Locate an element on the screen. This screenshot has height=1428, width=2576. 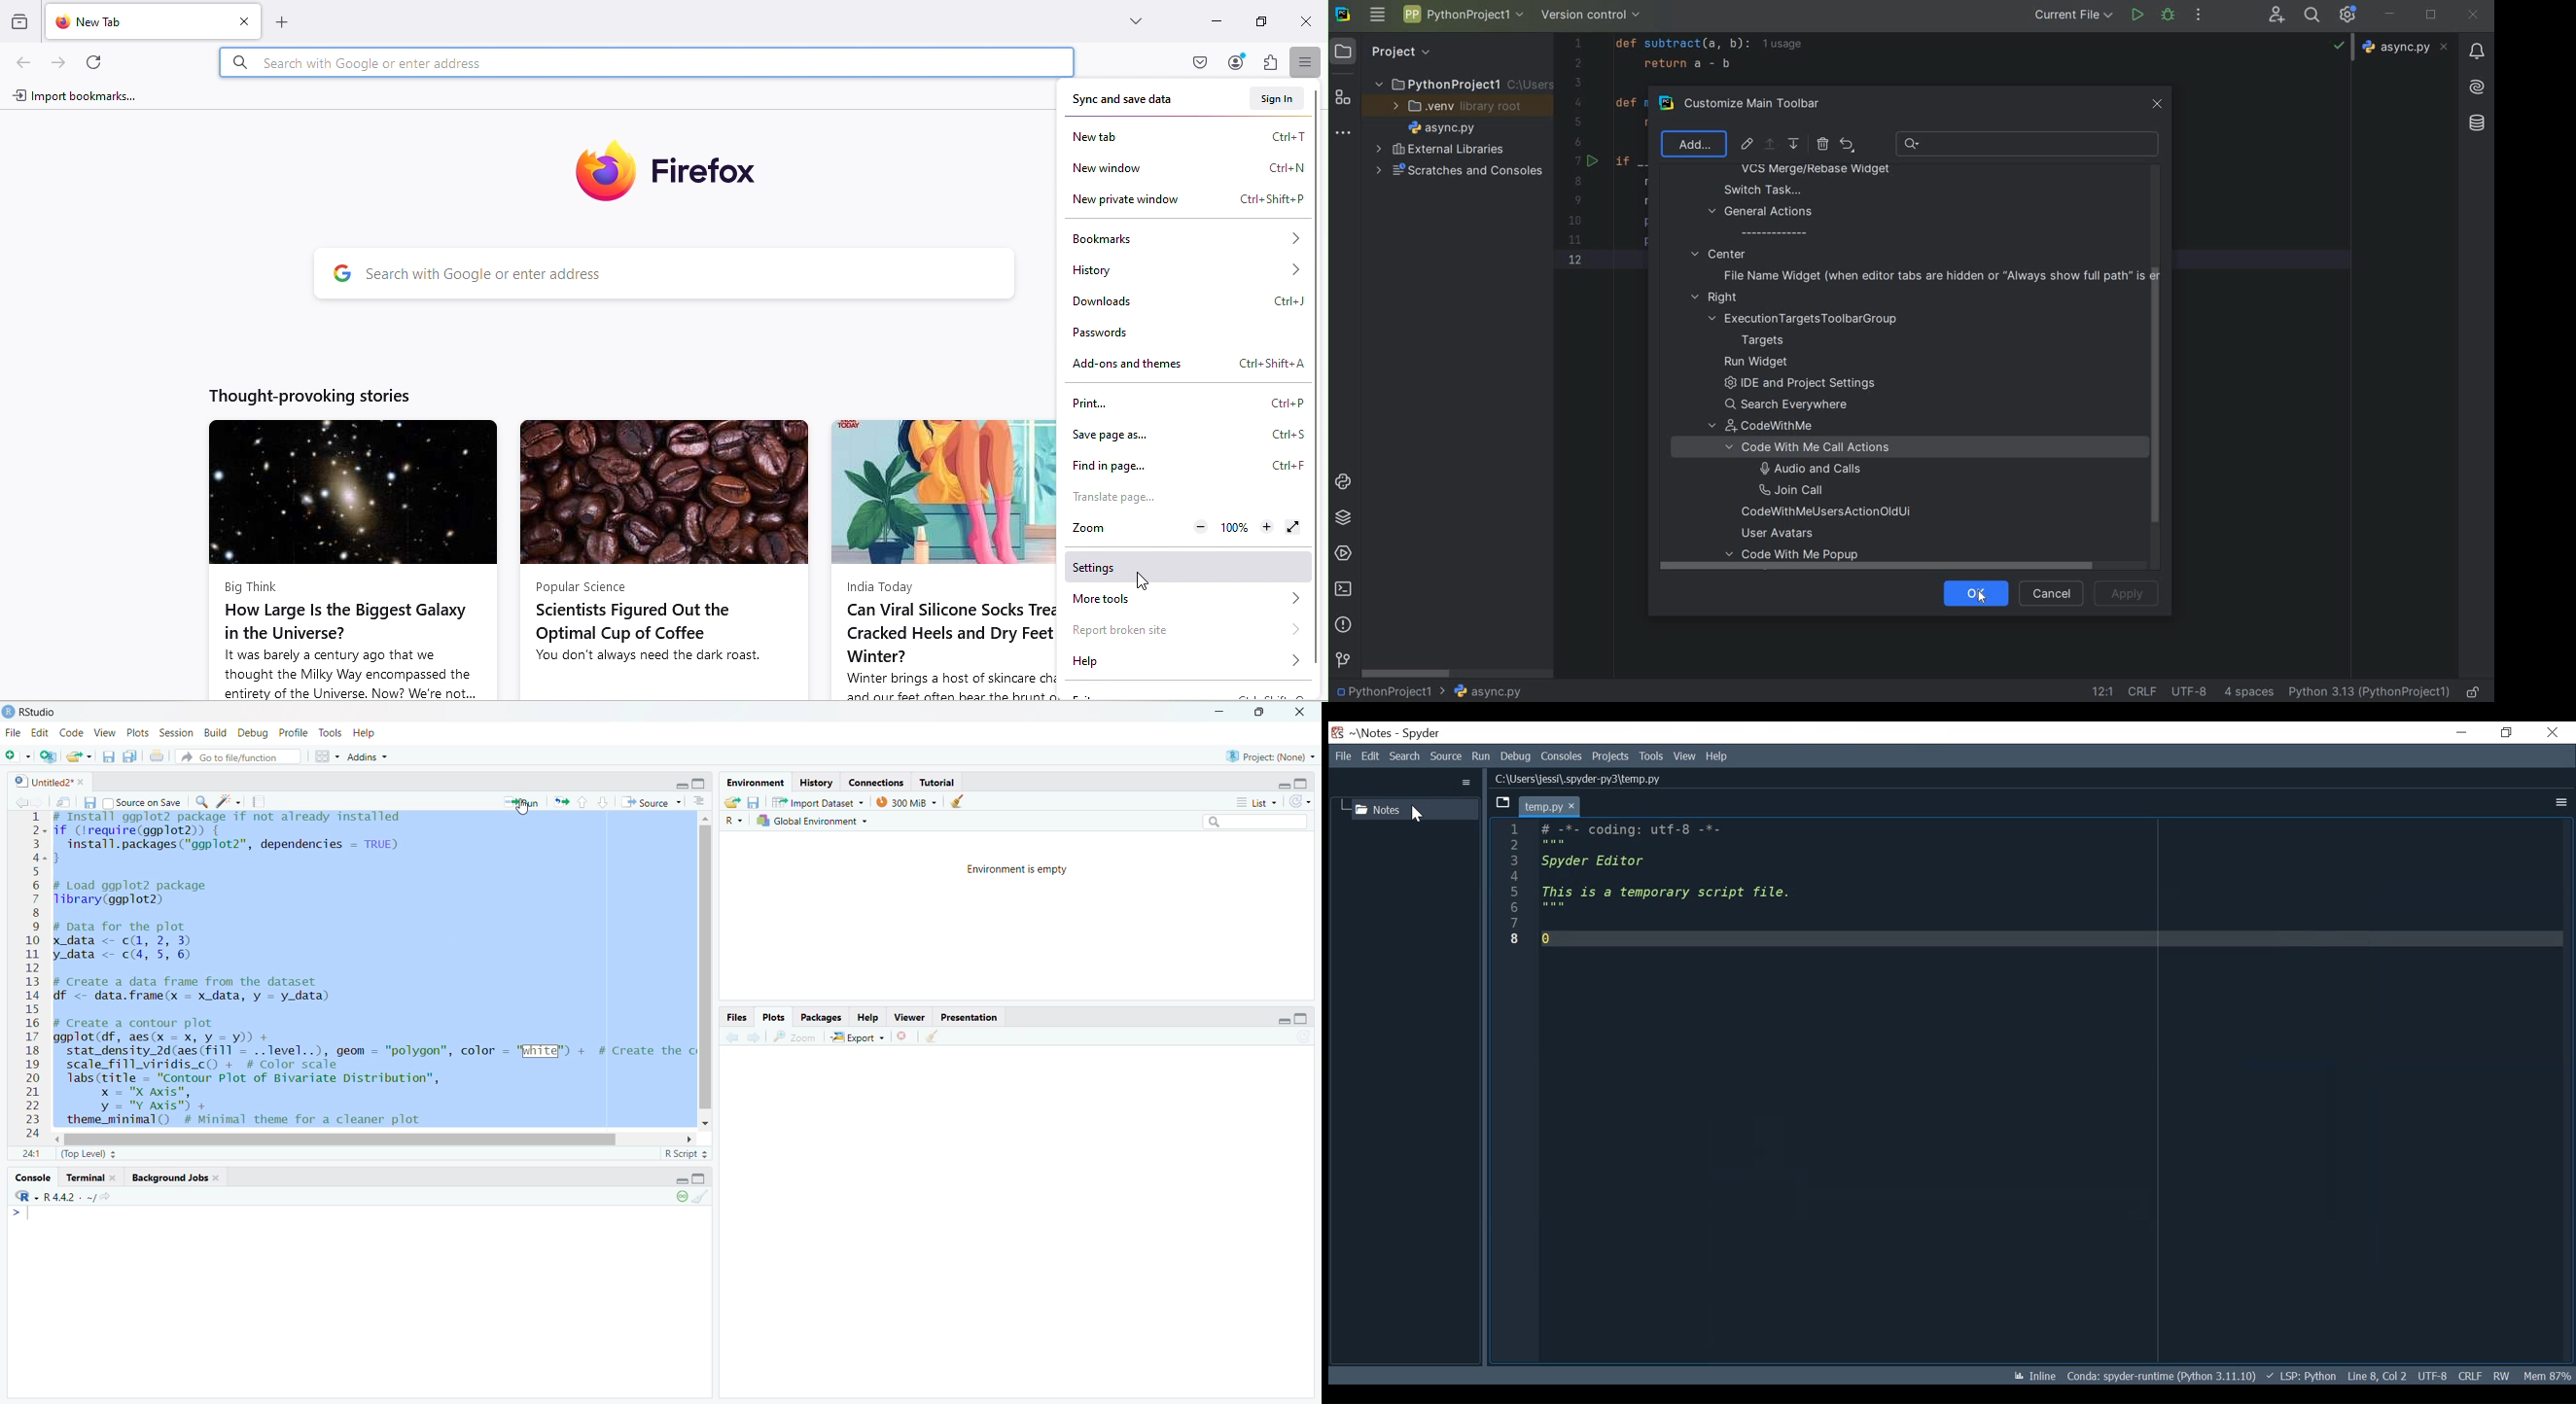
File Encoding is located at coordinates (2433, 1376).